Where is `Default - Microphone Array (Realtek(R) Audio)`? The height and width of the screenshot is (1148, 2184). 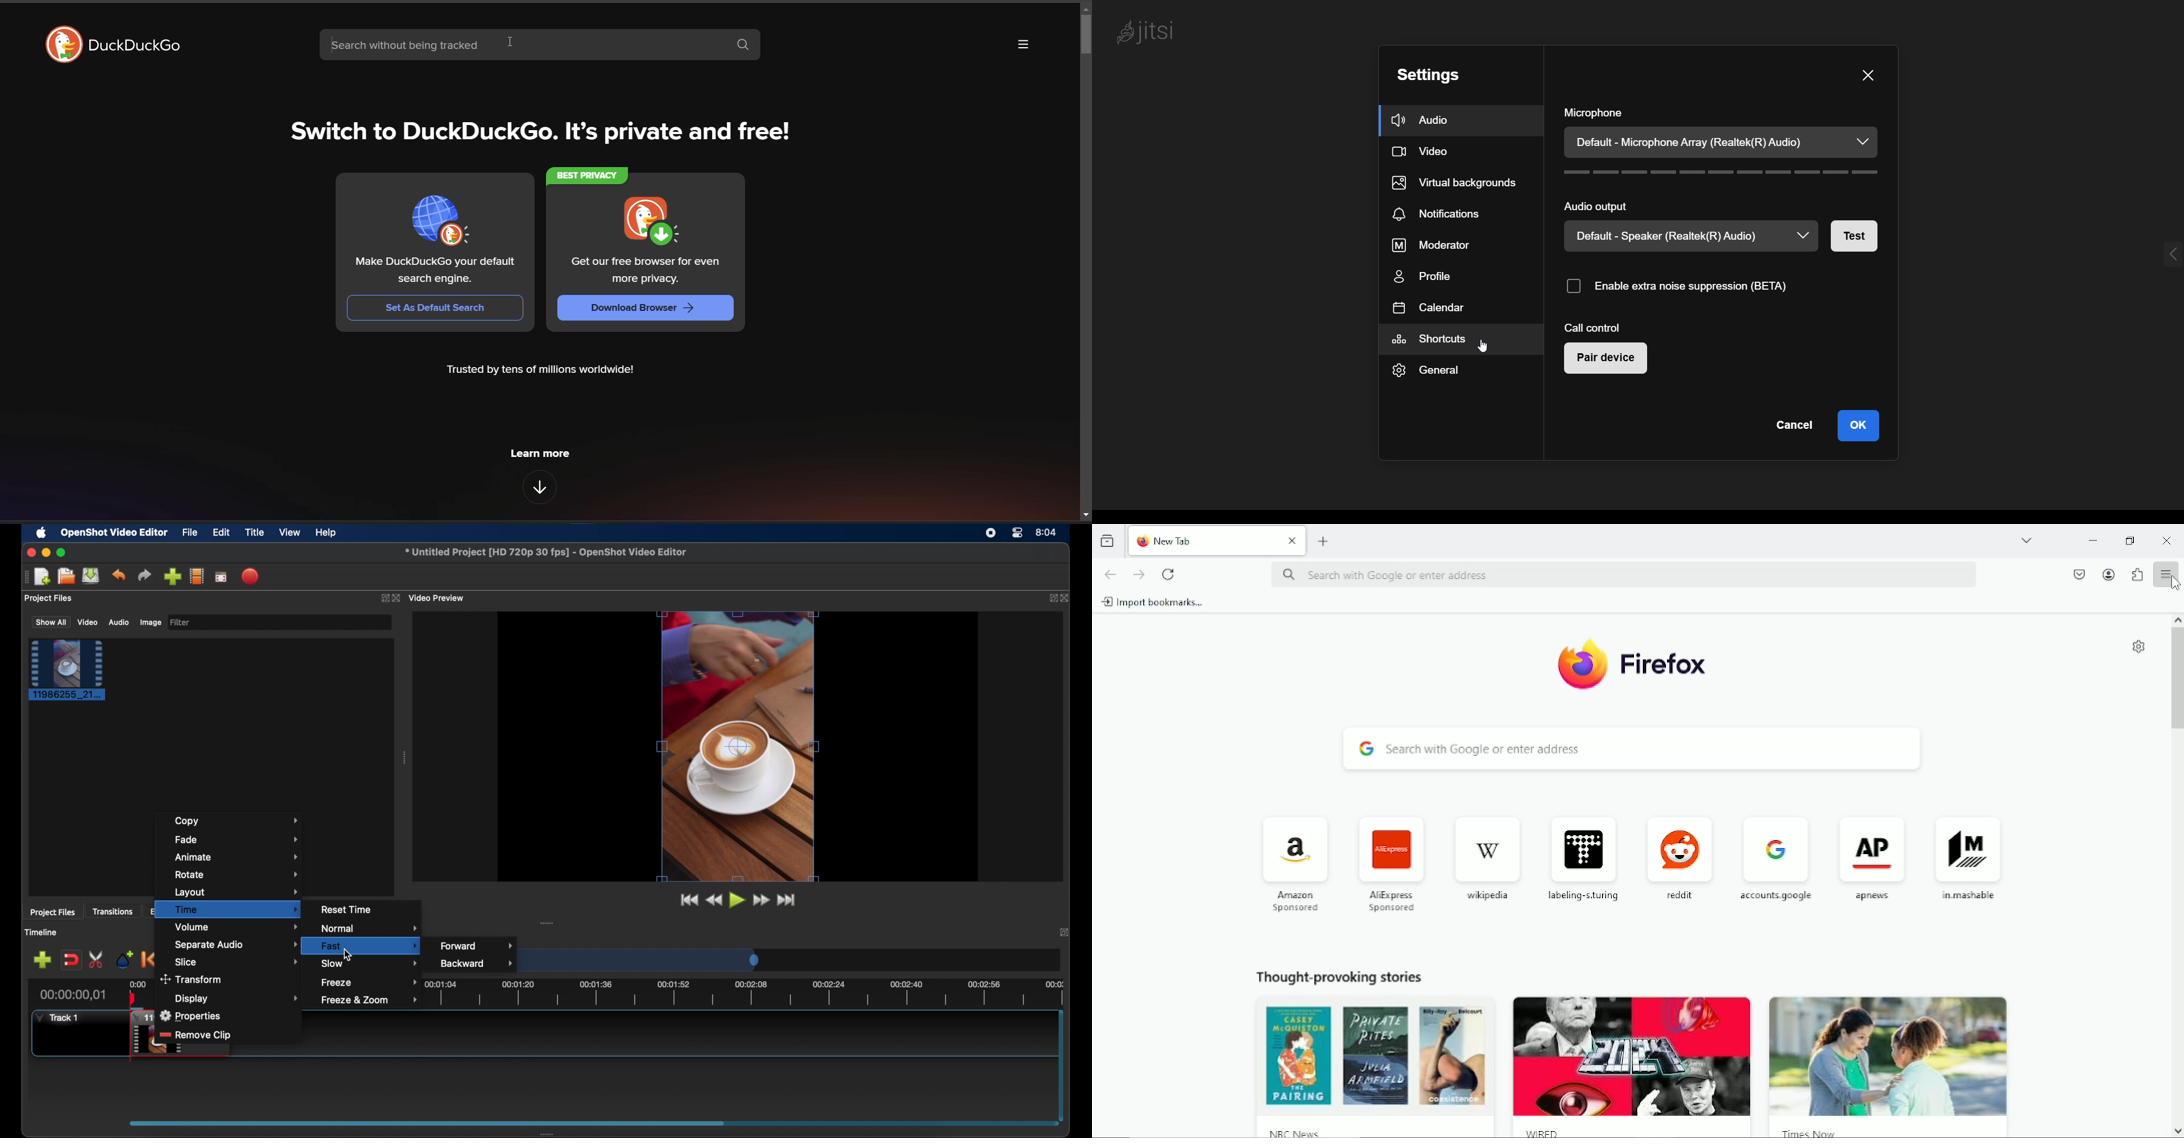 Default - Microphone Array (Realtek(R) Audio) is located at coordinates (1694, 143).